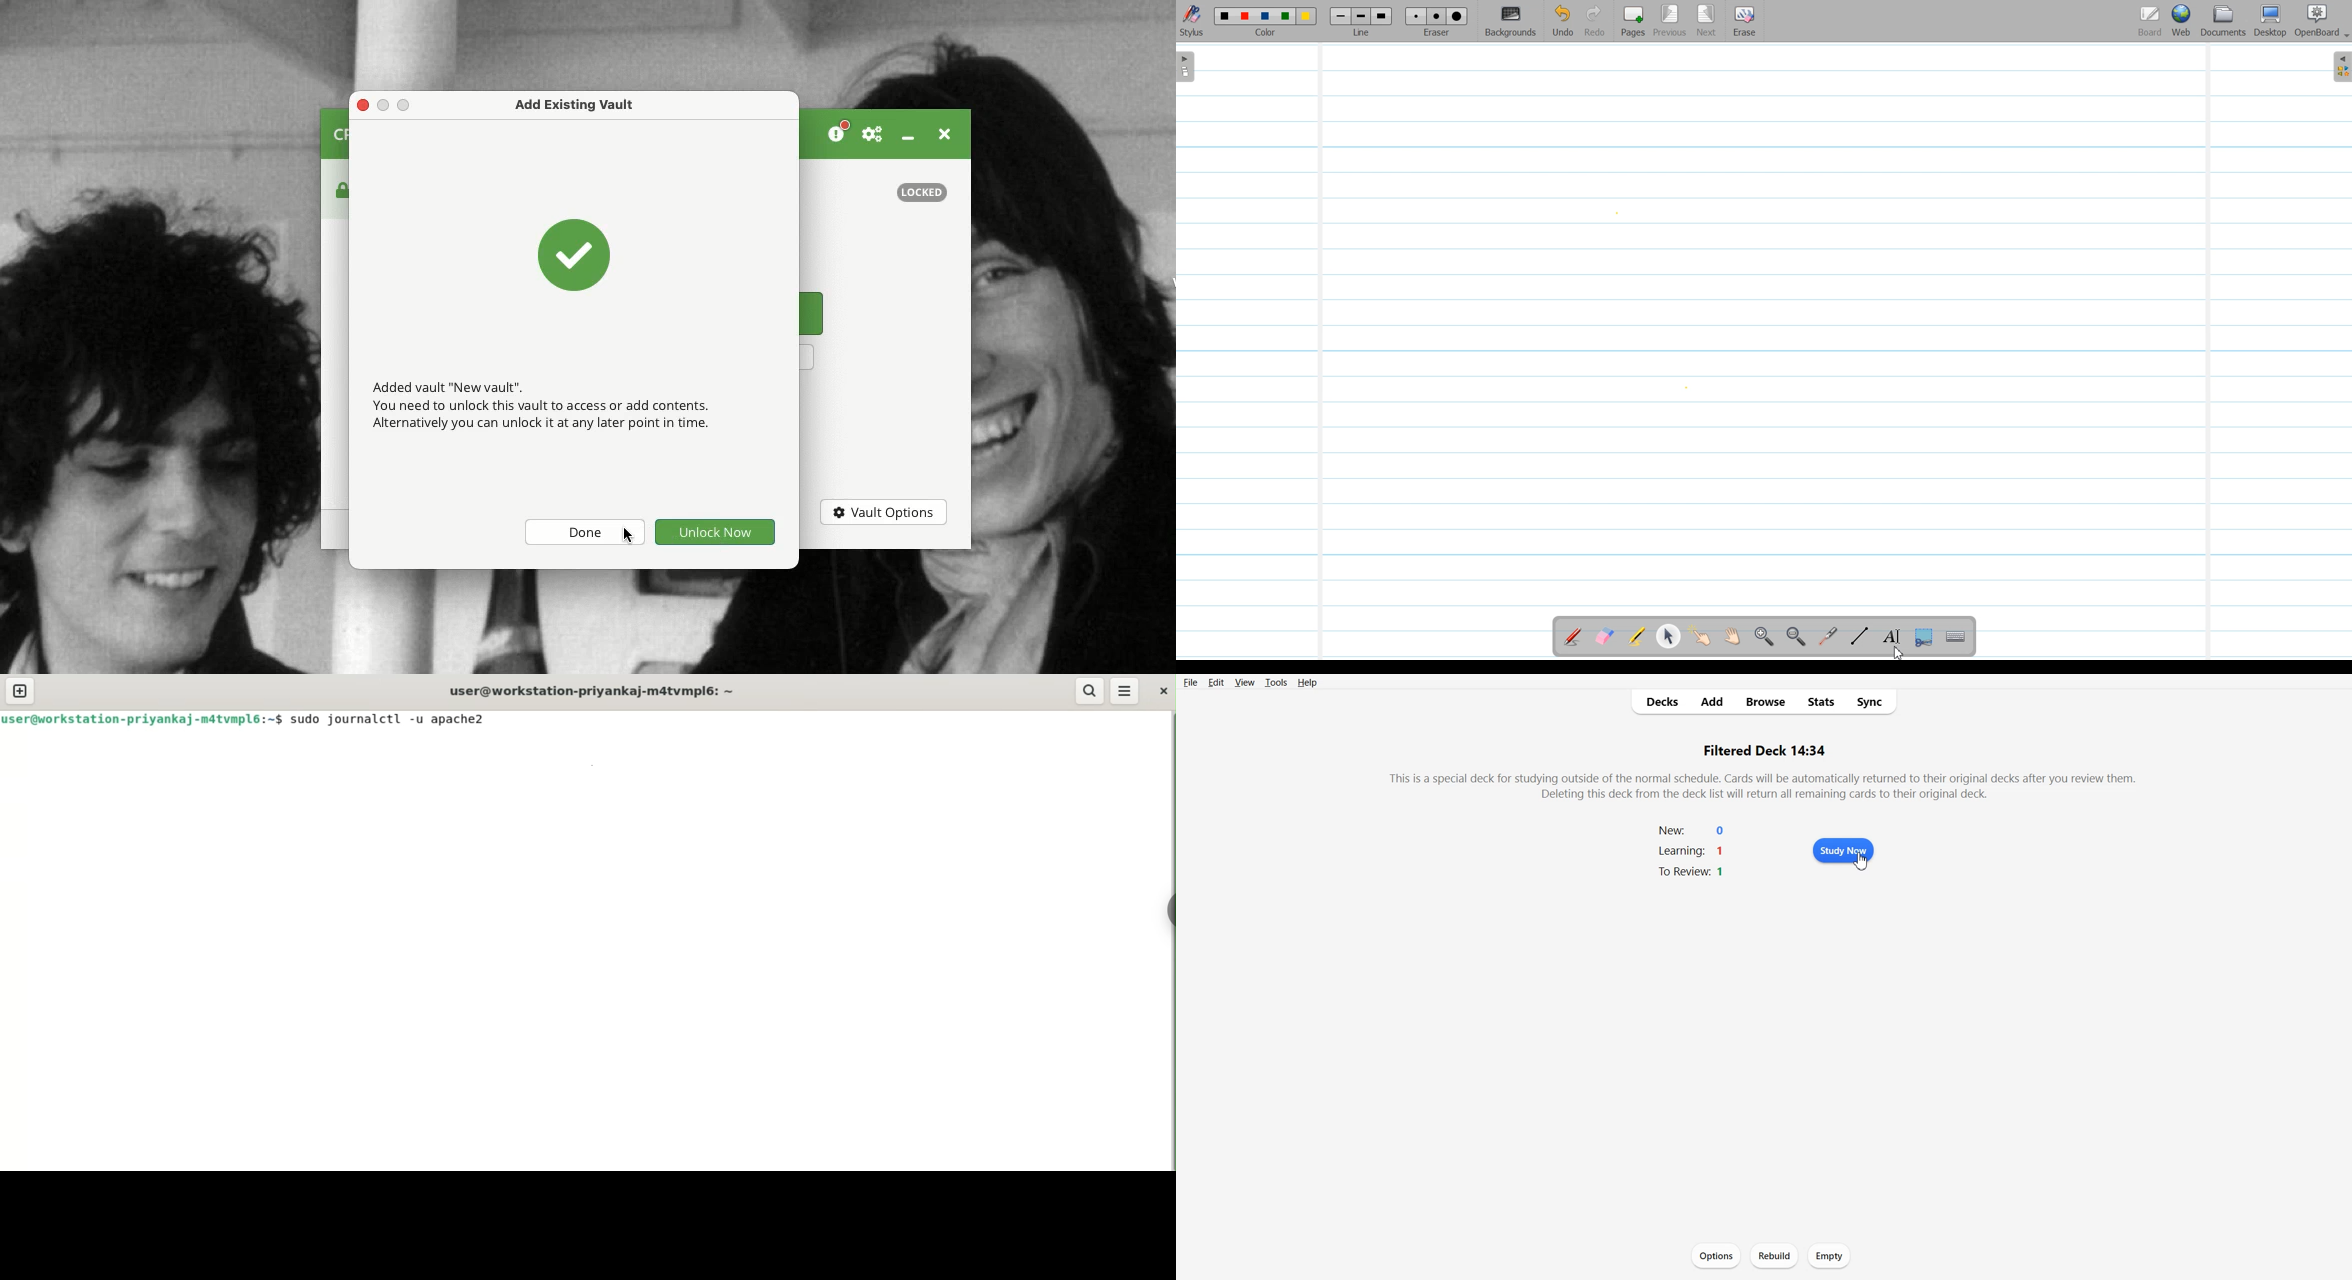 Image resolution: width=2352 pixels, height=1288 pixels. I want to click on learning: 1, so click(1692, 850).